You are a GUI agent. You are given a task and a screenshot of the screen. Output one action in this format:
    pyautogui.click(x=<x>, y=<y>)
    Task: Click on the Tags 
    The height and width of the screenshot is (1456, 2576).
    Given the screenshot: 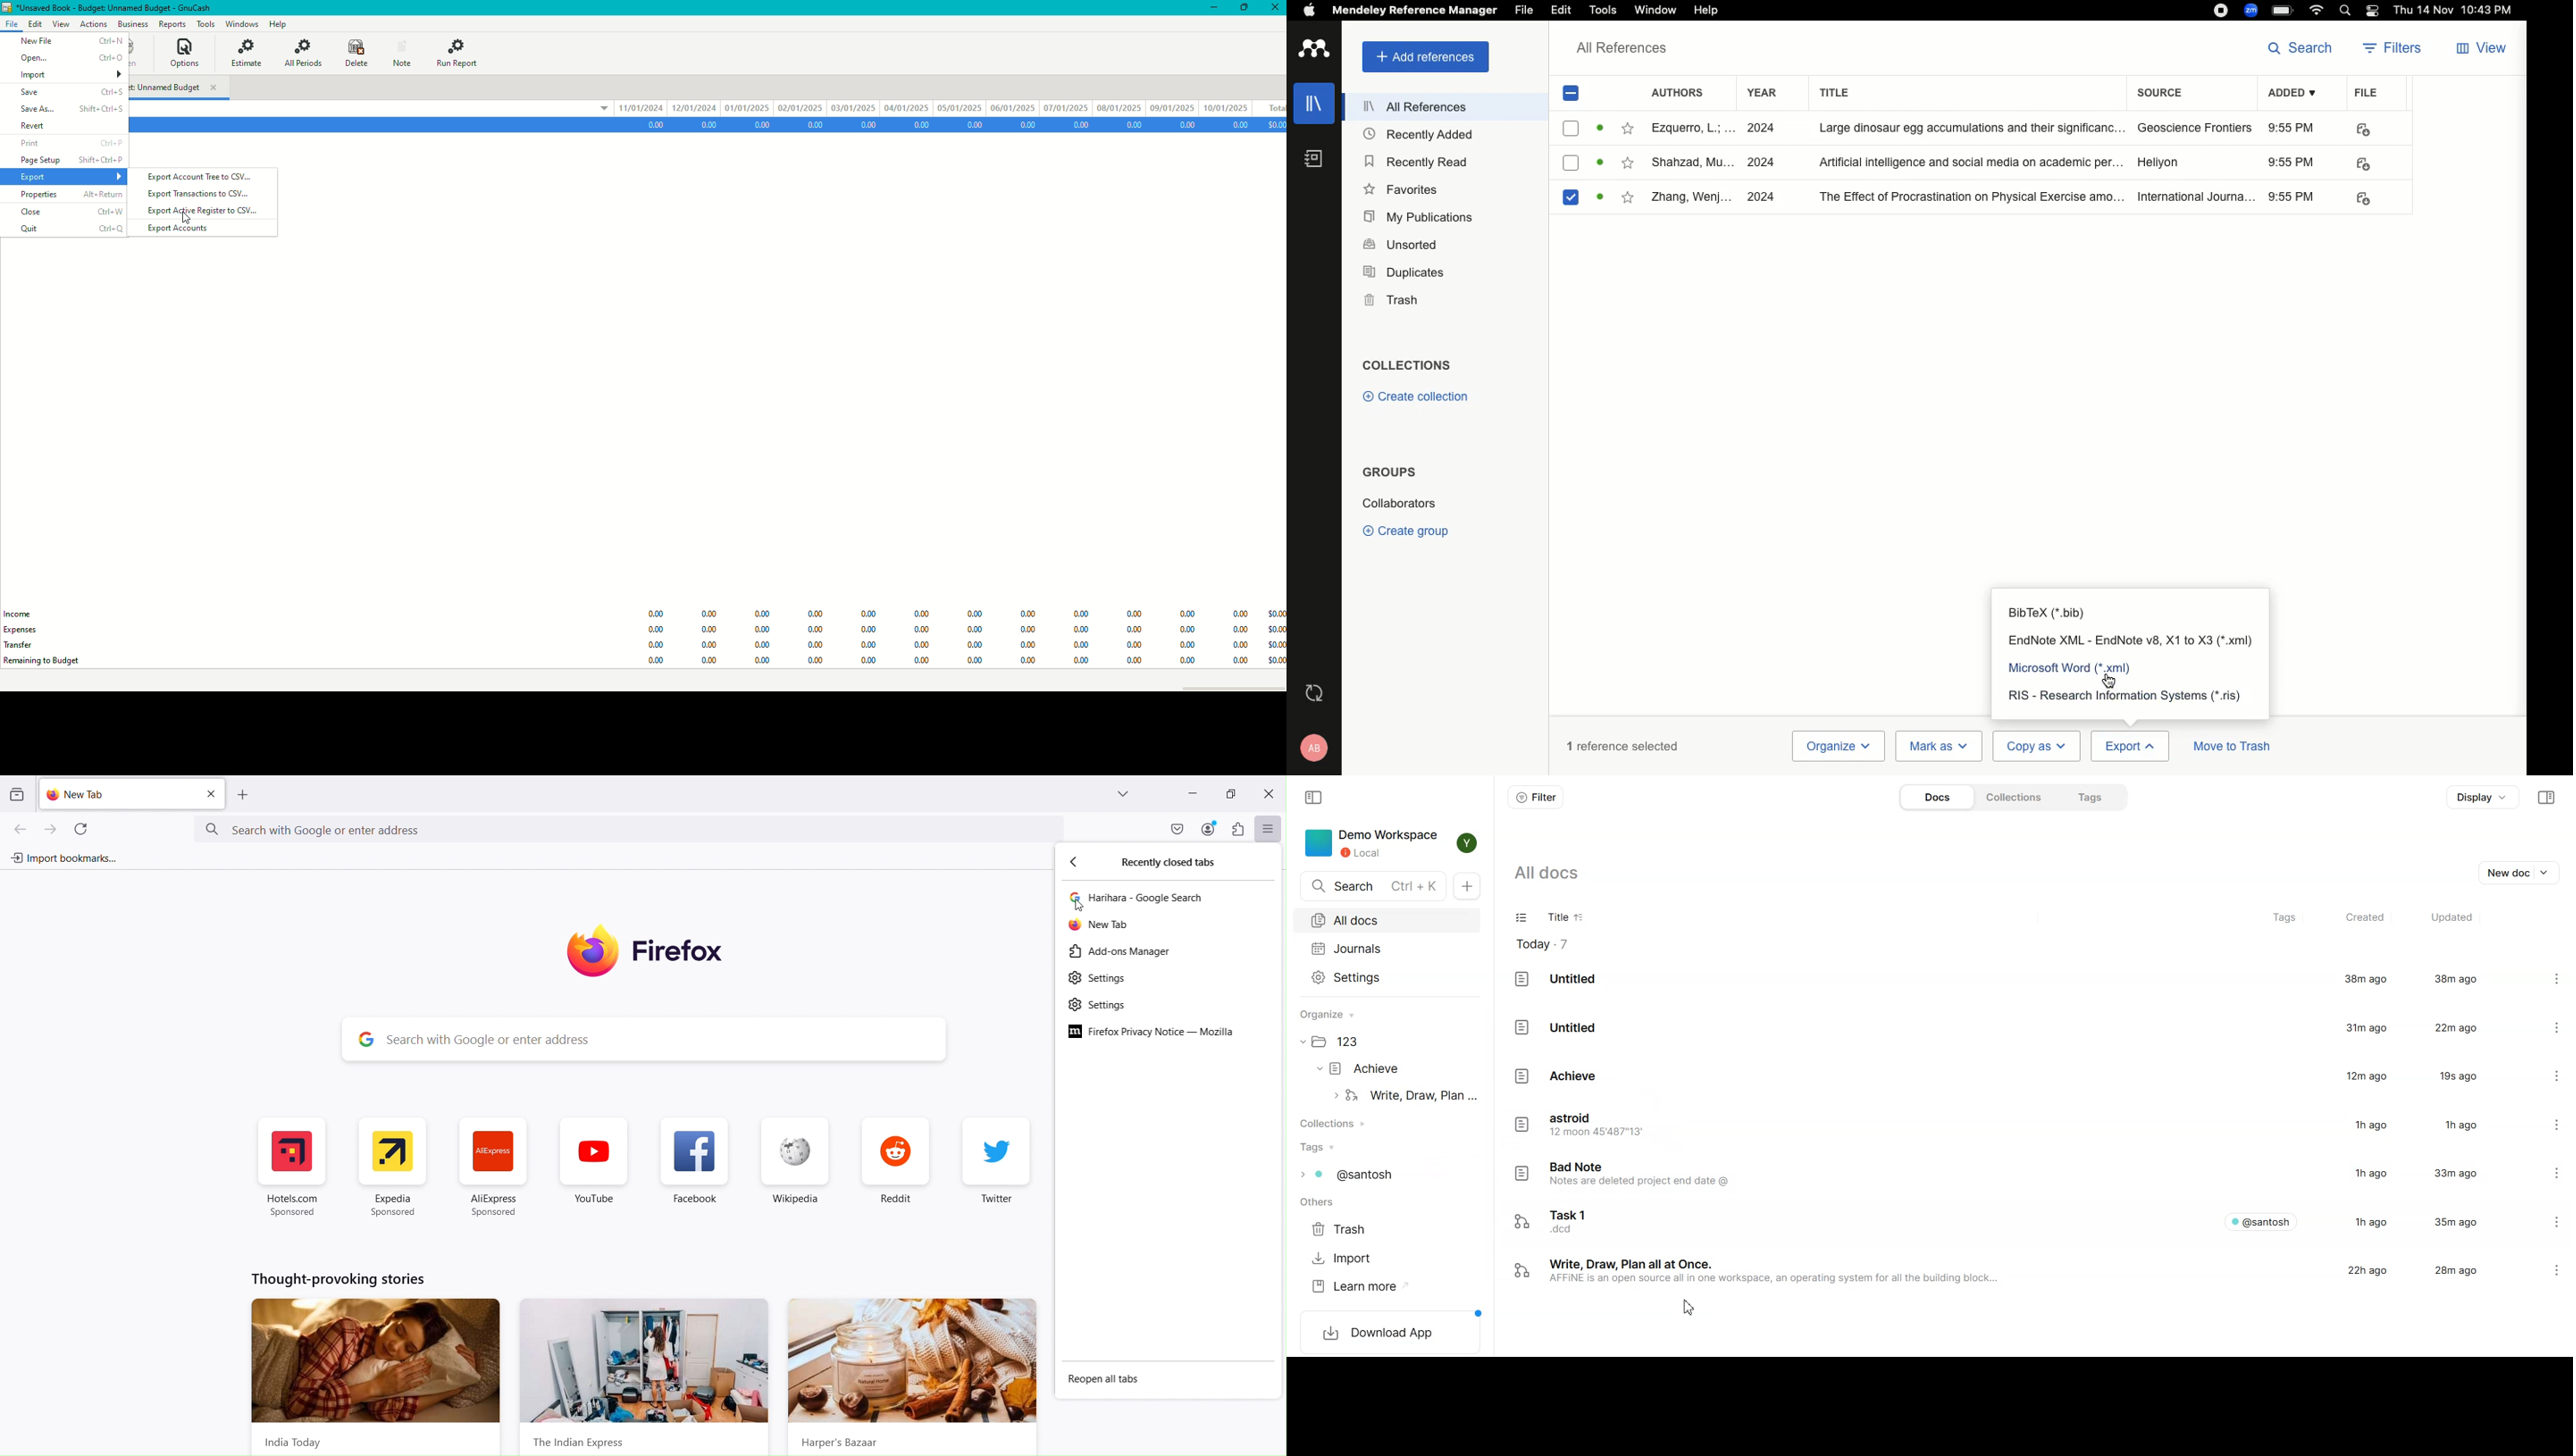 What is the action you would take?
    pyautogui.click(x=1356, y=1175)
    